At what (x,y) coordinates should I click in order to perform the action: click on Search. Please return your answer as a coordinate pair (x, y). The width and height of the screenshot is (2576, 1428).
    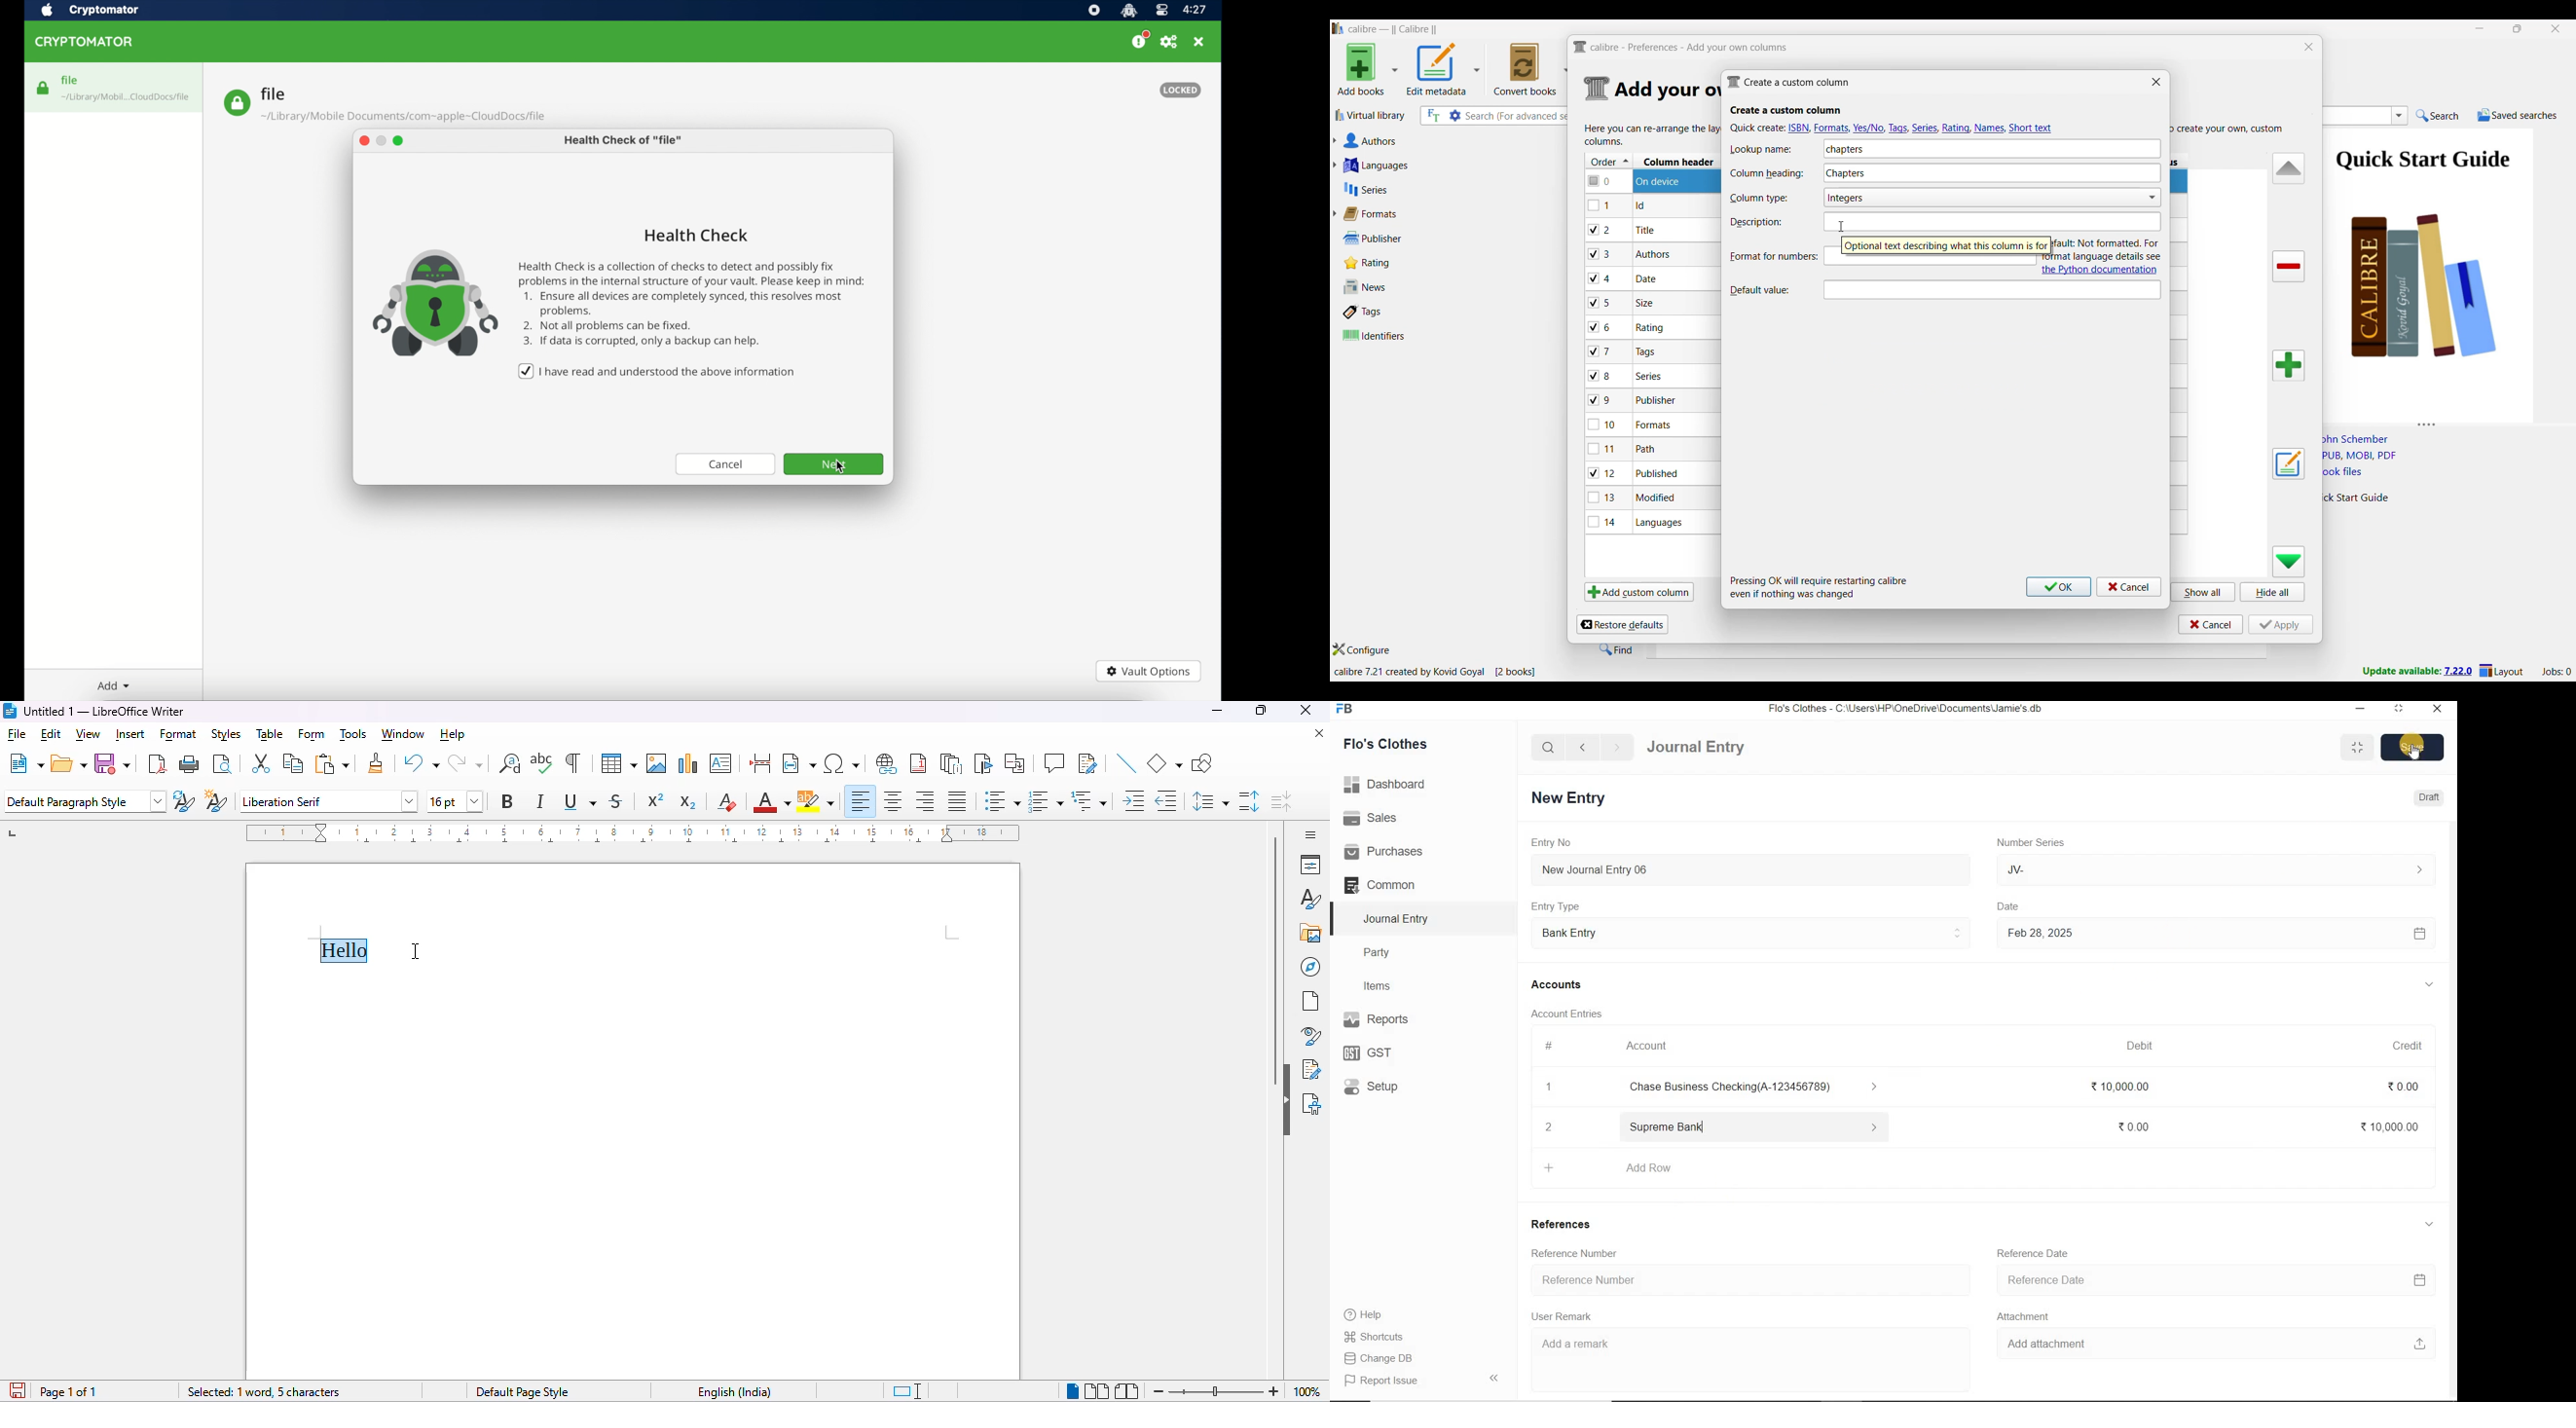
    Looking at the image, I should click on (2438, 116).